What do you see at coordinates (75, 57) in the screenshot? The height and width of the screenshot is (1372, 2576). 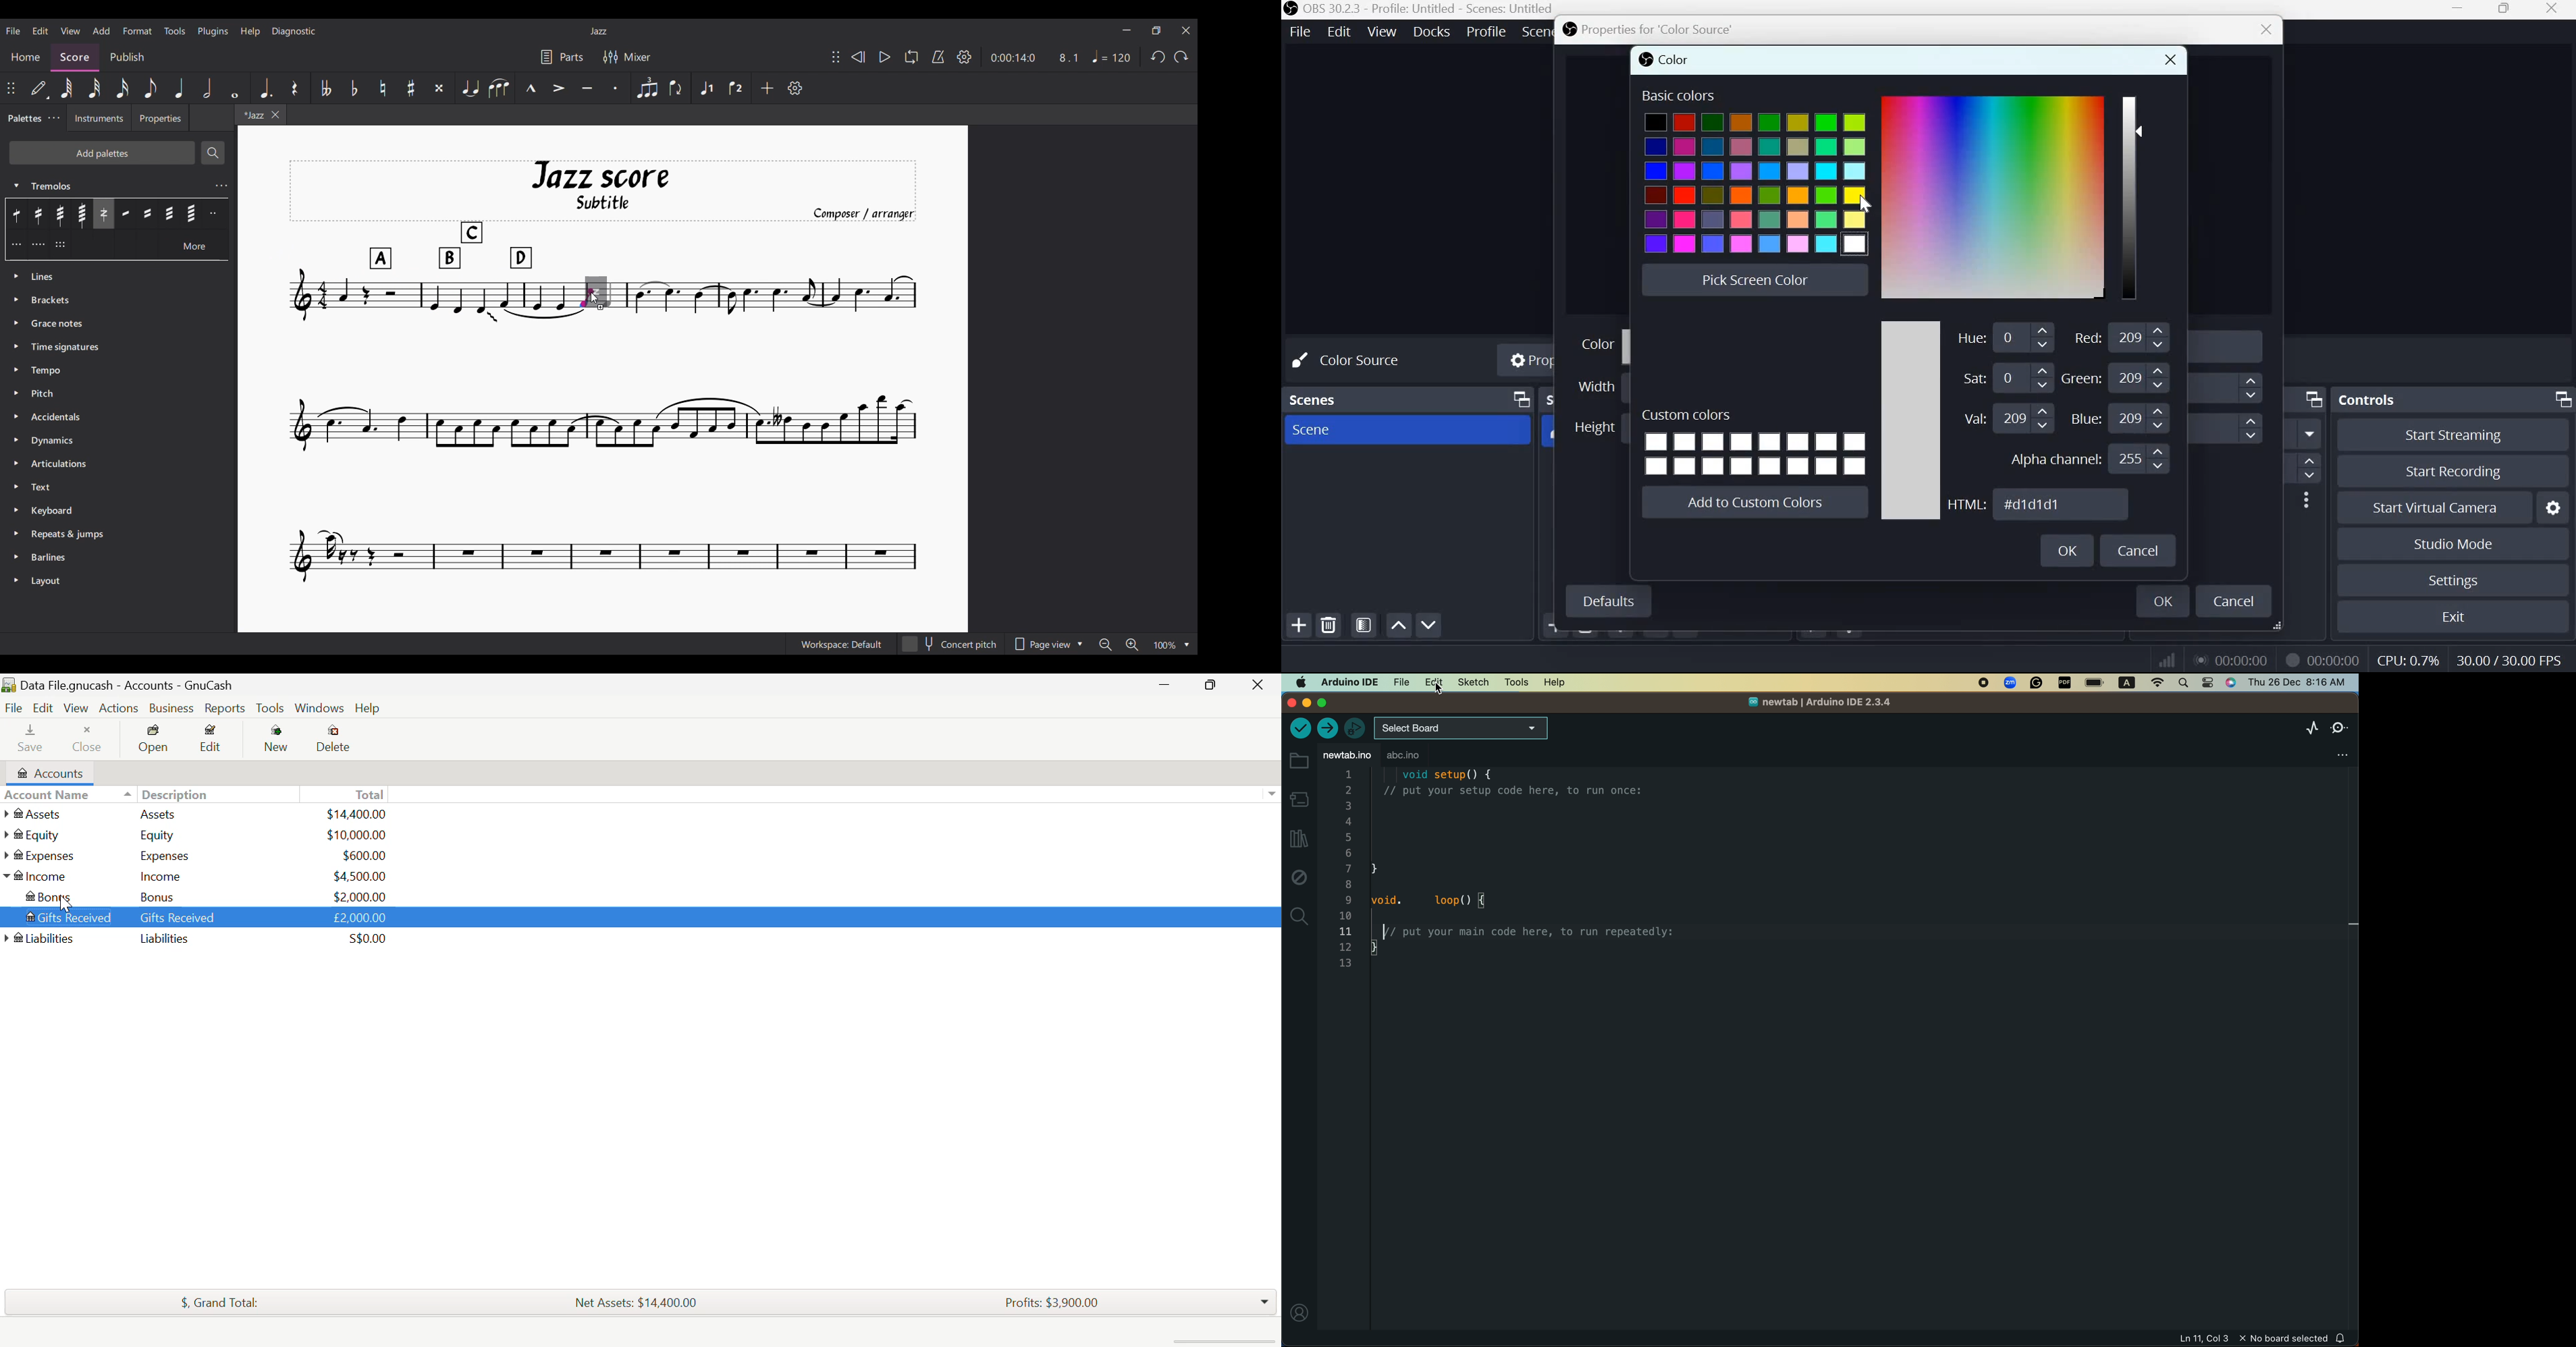 I see `Score` at bounding box center [75, 57].